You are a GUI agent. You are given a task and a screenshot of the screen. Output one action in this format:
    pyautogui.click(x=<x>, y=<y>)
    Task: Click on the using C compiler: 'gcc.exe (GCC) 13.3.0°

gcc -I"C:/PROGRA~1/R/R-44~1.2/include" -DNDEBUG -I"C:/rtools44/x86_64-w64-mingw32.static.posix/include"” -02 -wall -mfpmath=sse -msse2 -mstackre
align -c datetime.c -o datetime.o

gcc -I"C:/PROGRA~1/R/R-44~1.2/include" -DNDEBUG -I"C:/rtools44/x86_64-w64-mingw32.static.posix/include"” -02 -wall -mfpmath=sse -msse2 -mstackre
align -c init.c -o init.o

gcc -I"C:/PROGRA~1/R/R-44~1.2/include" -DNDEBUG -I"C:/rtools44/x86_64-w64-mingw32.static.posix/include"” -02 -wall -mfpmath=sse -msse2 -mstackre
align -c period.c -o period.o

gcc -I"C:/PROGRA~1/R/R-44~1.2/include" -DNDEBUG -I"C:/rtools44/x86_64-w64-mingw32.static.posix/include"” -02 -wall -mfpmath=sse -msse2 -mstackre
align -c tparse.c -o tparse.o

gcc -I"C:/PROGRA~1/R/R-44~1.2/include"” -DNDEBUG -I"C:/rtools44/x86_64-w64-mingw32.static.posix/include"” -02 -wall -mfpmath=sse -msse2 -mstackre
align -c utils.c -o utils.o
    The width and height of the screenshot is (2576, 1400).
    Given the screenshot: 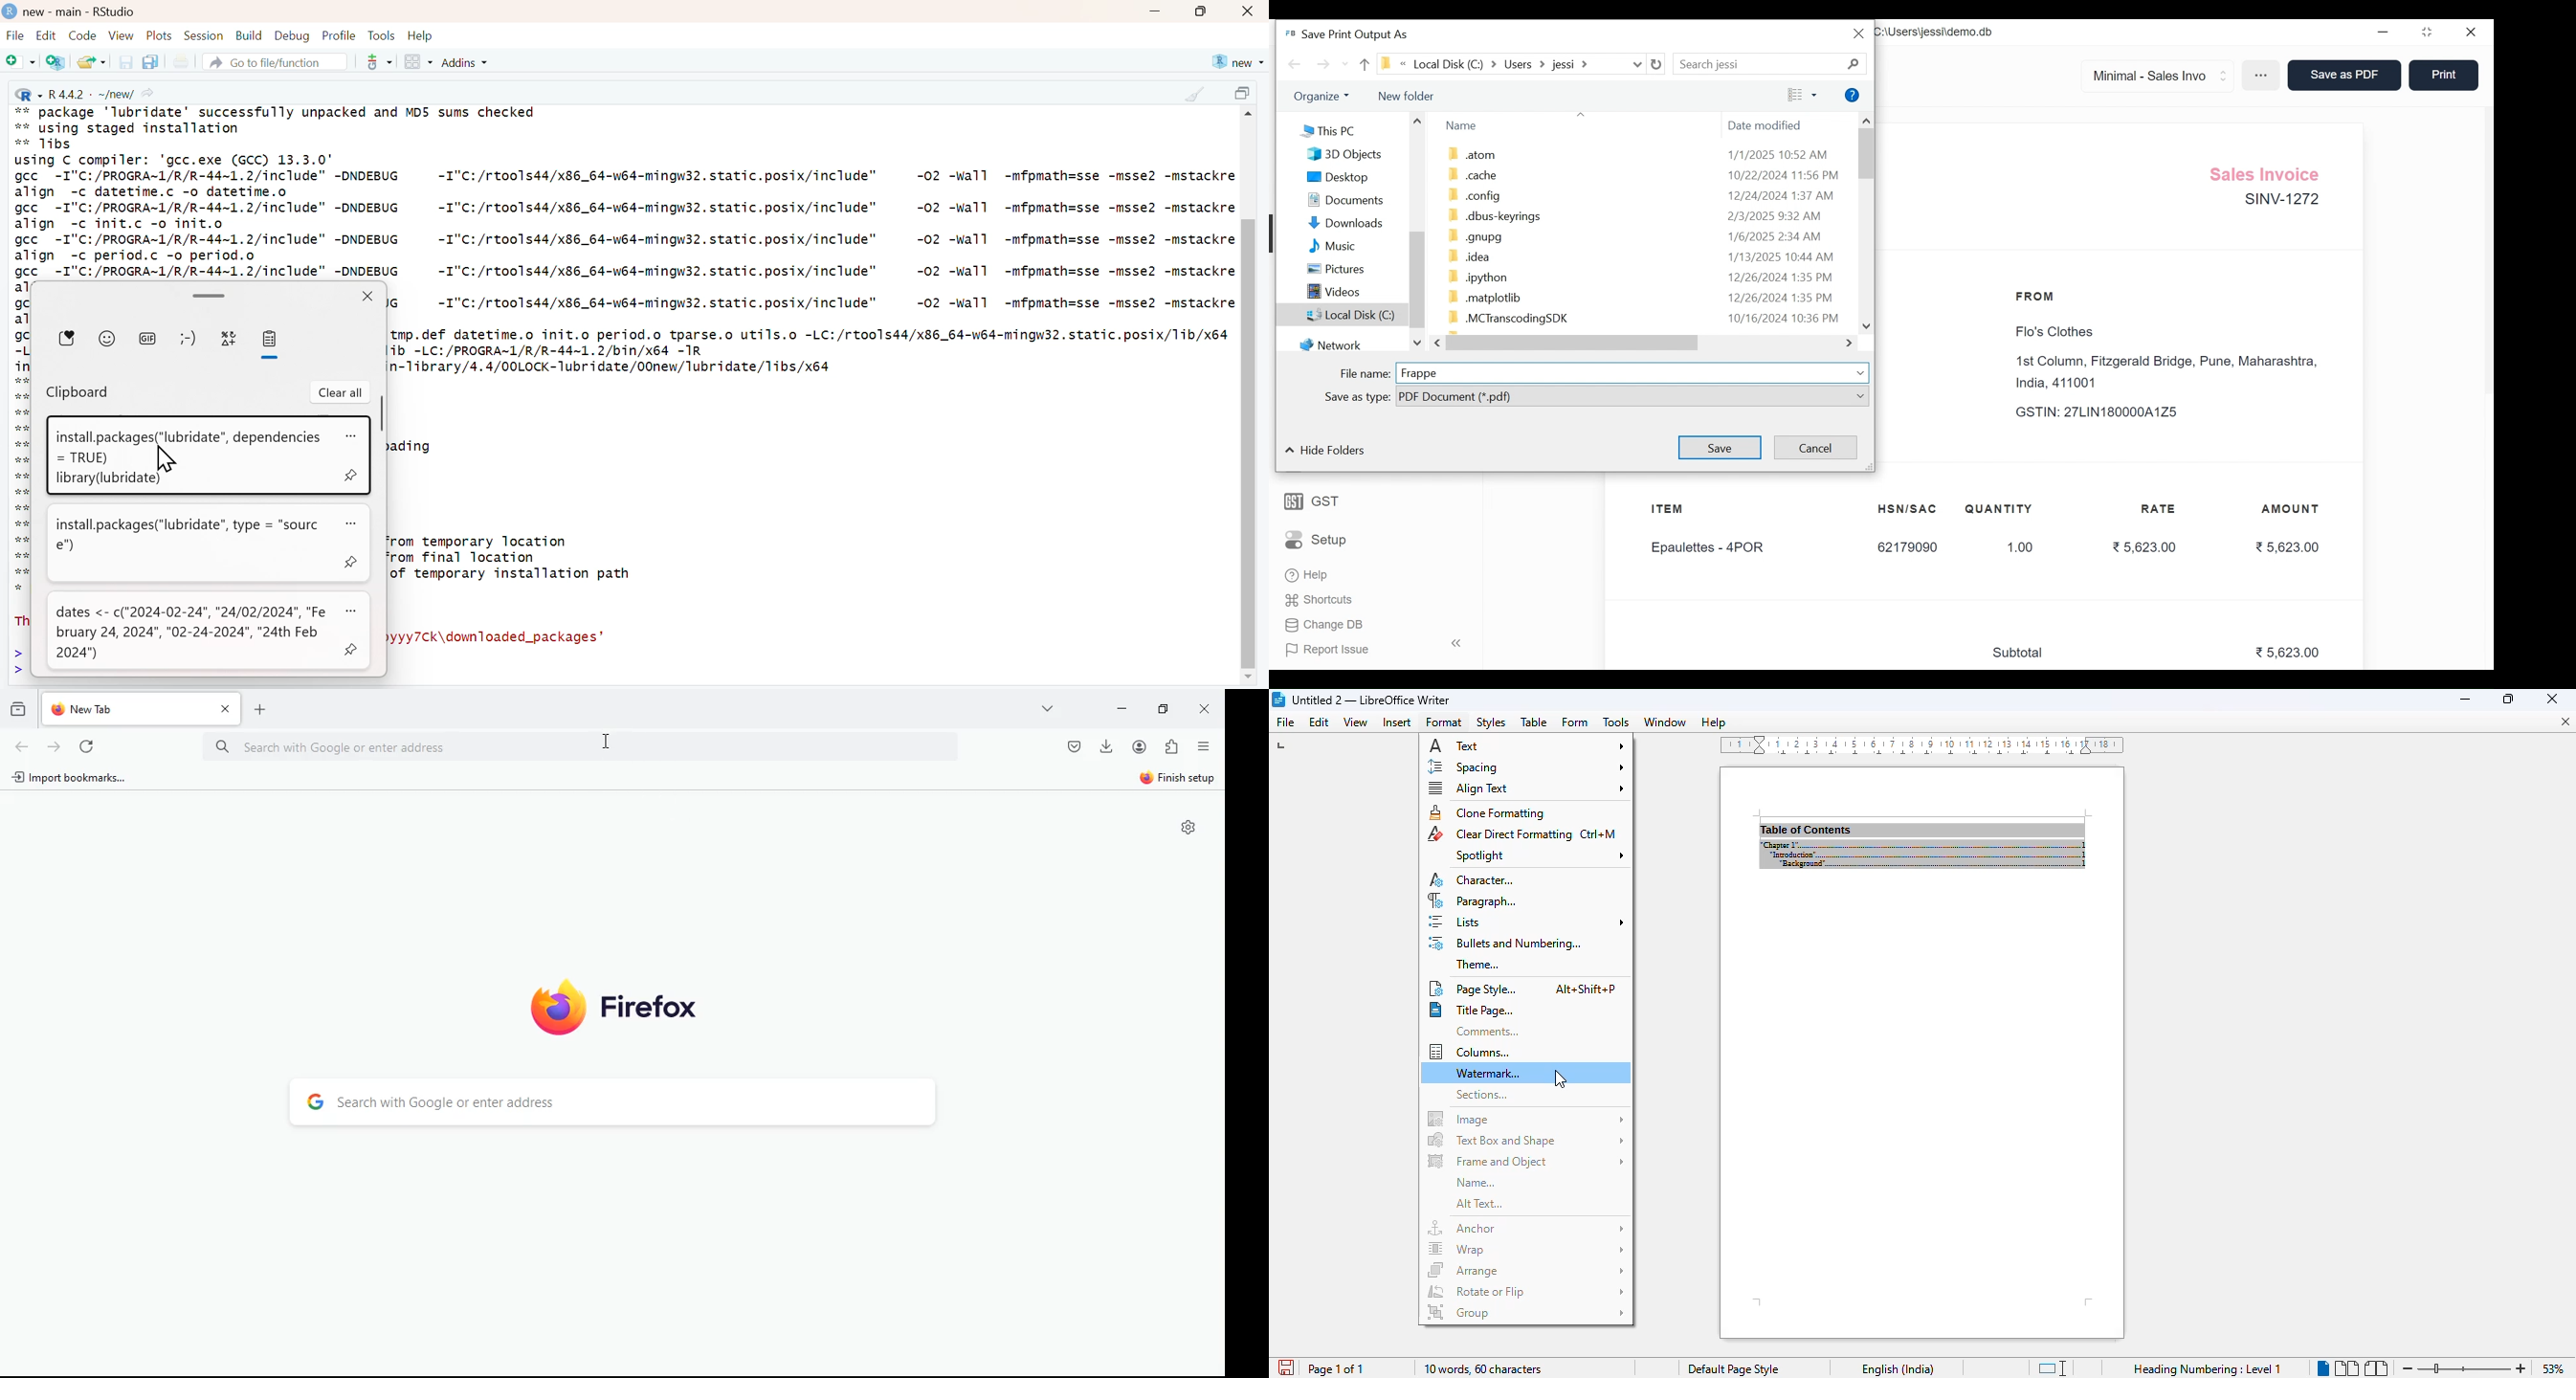 What is the action you would take?
    pyautogui.click(x=625, y=215)
    